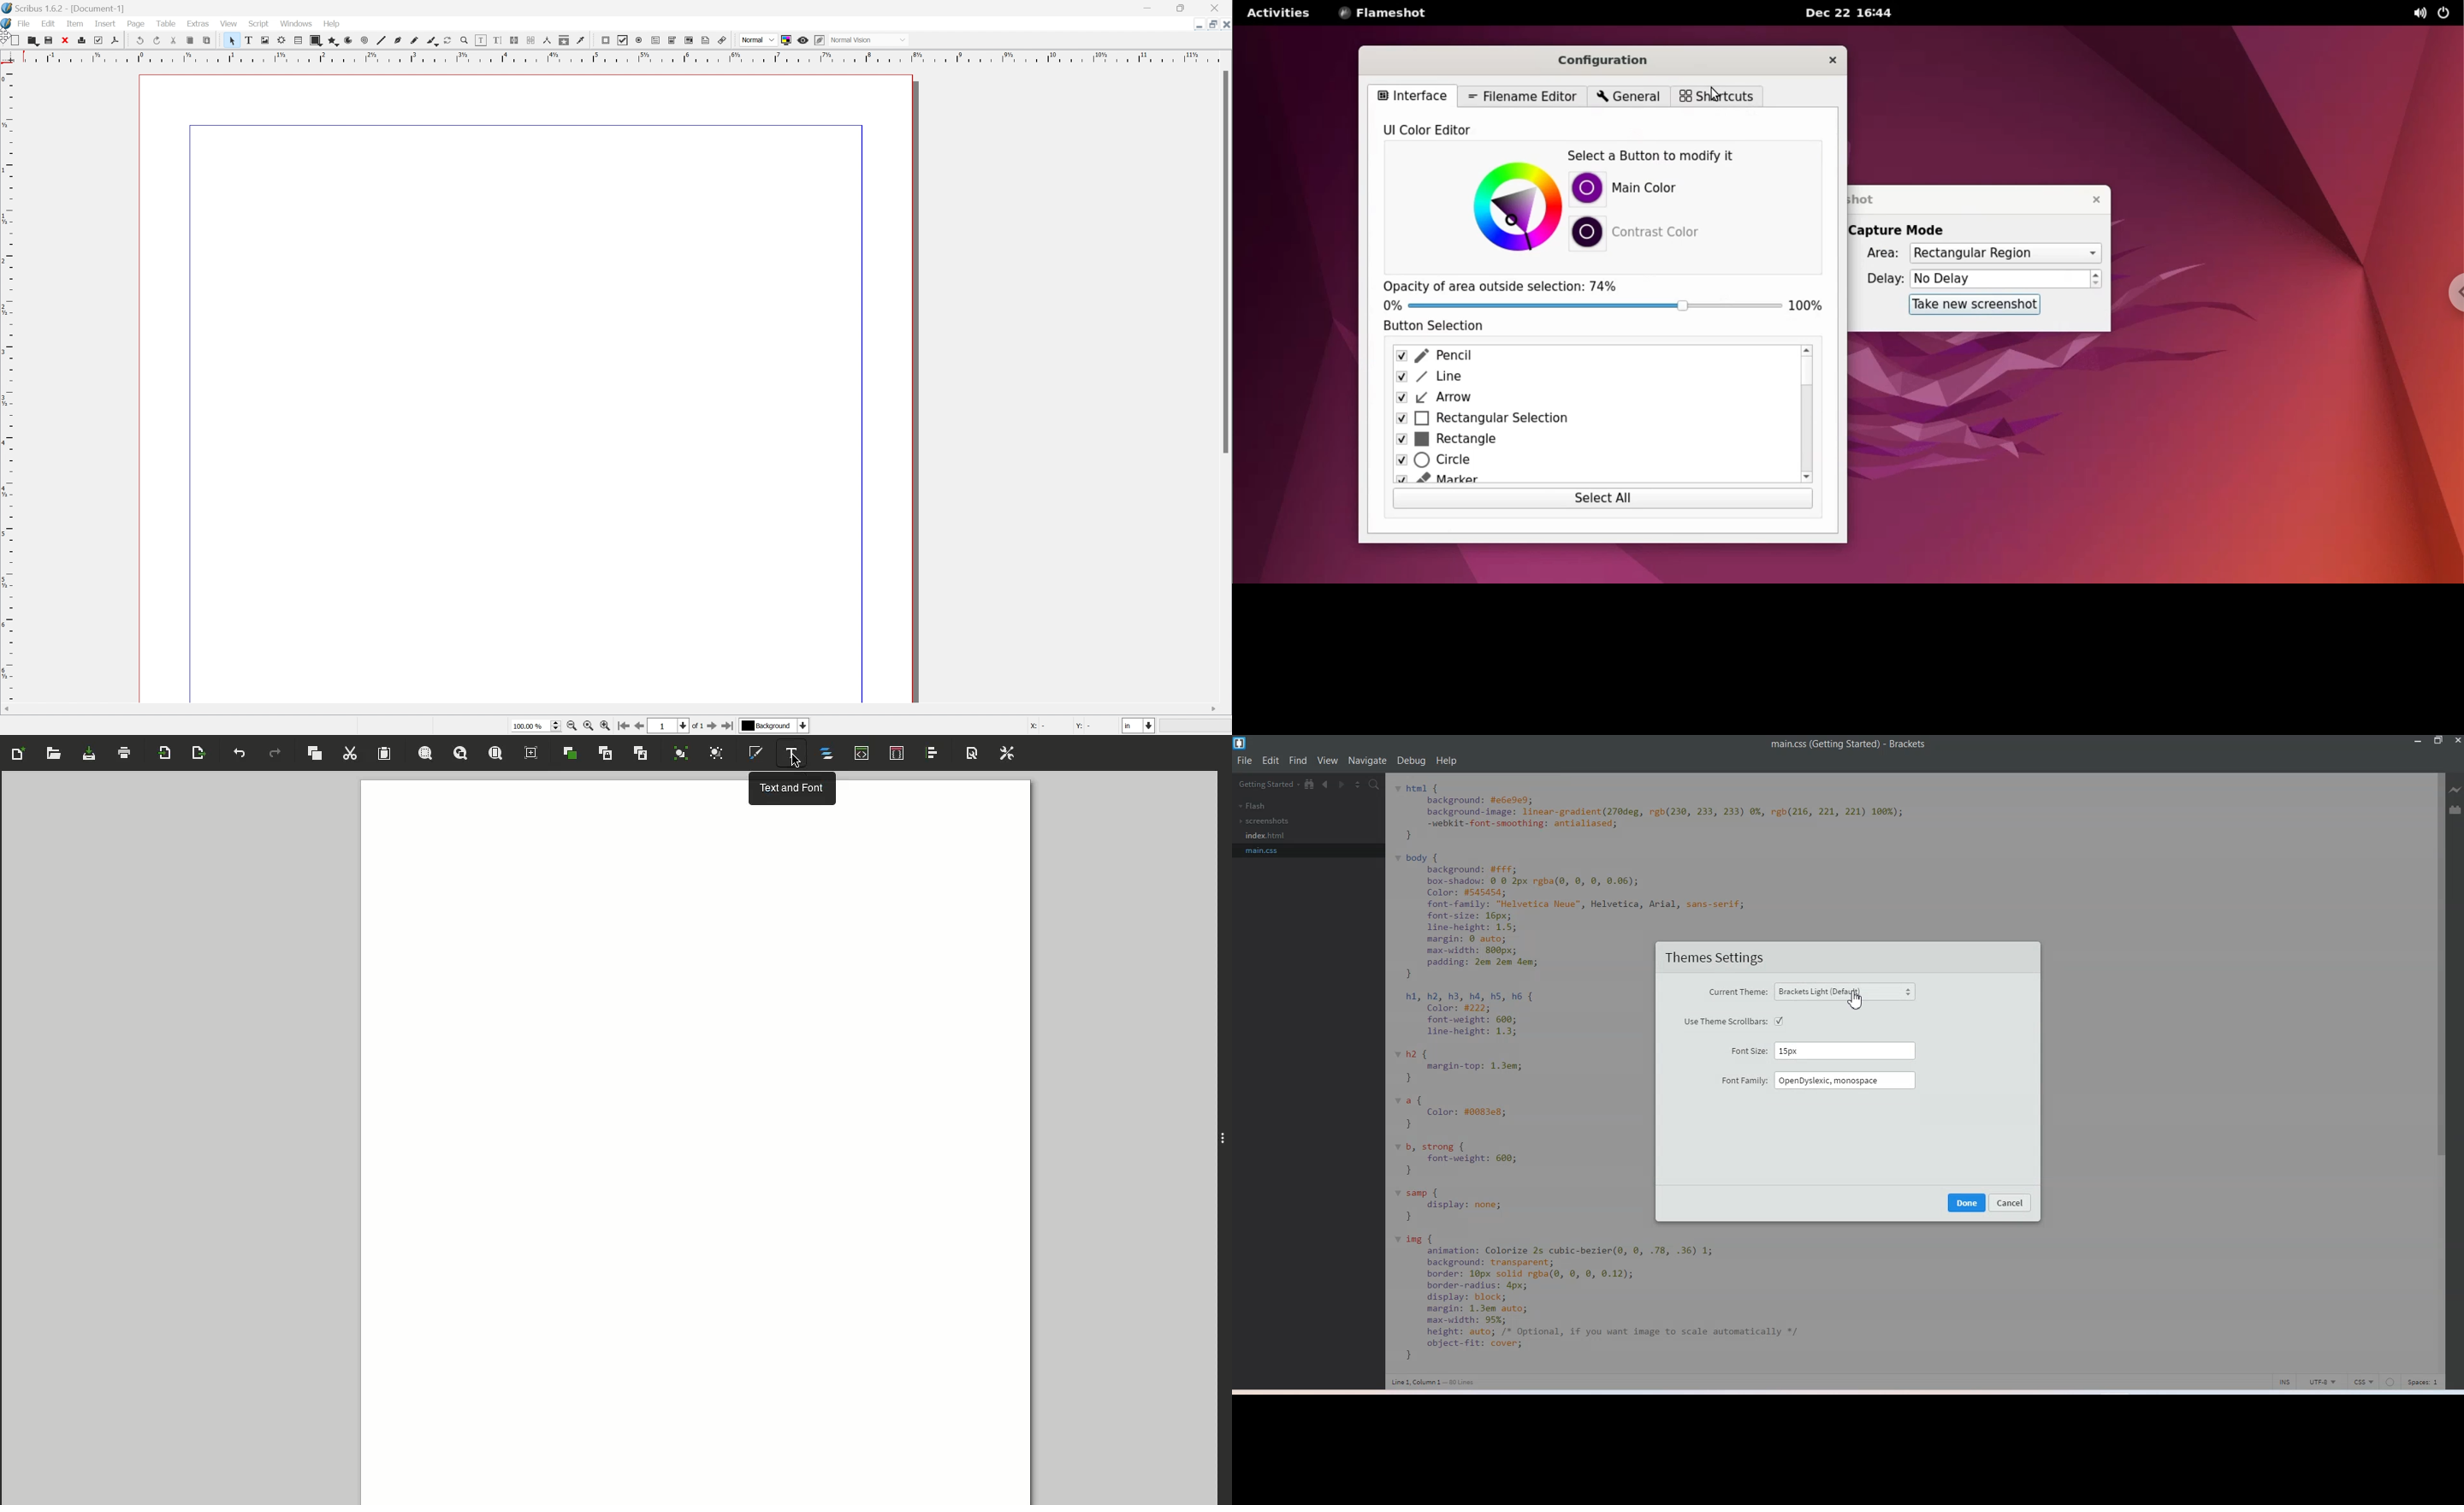 This screenshot has width=2464, height=1512. Describe the element at coordinates (497, 40) in the screenshot. I see `edit text with story editor` at that location.